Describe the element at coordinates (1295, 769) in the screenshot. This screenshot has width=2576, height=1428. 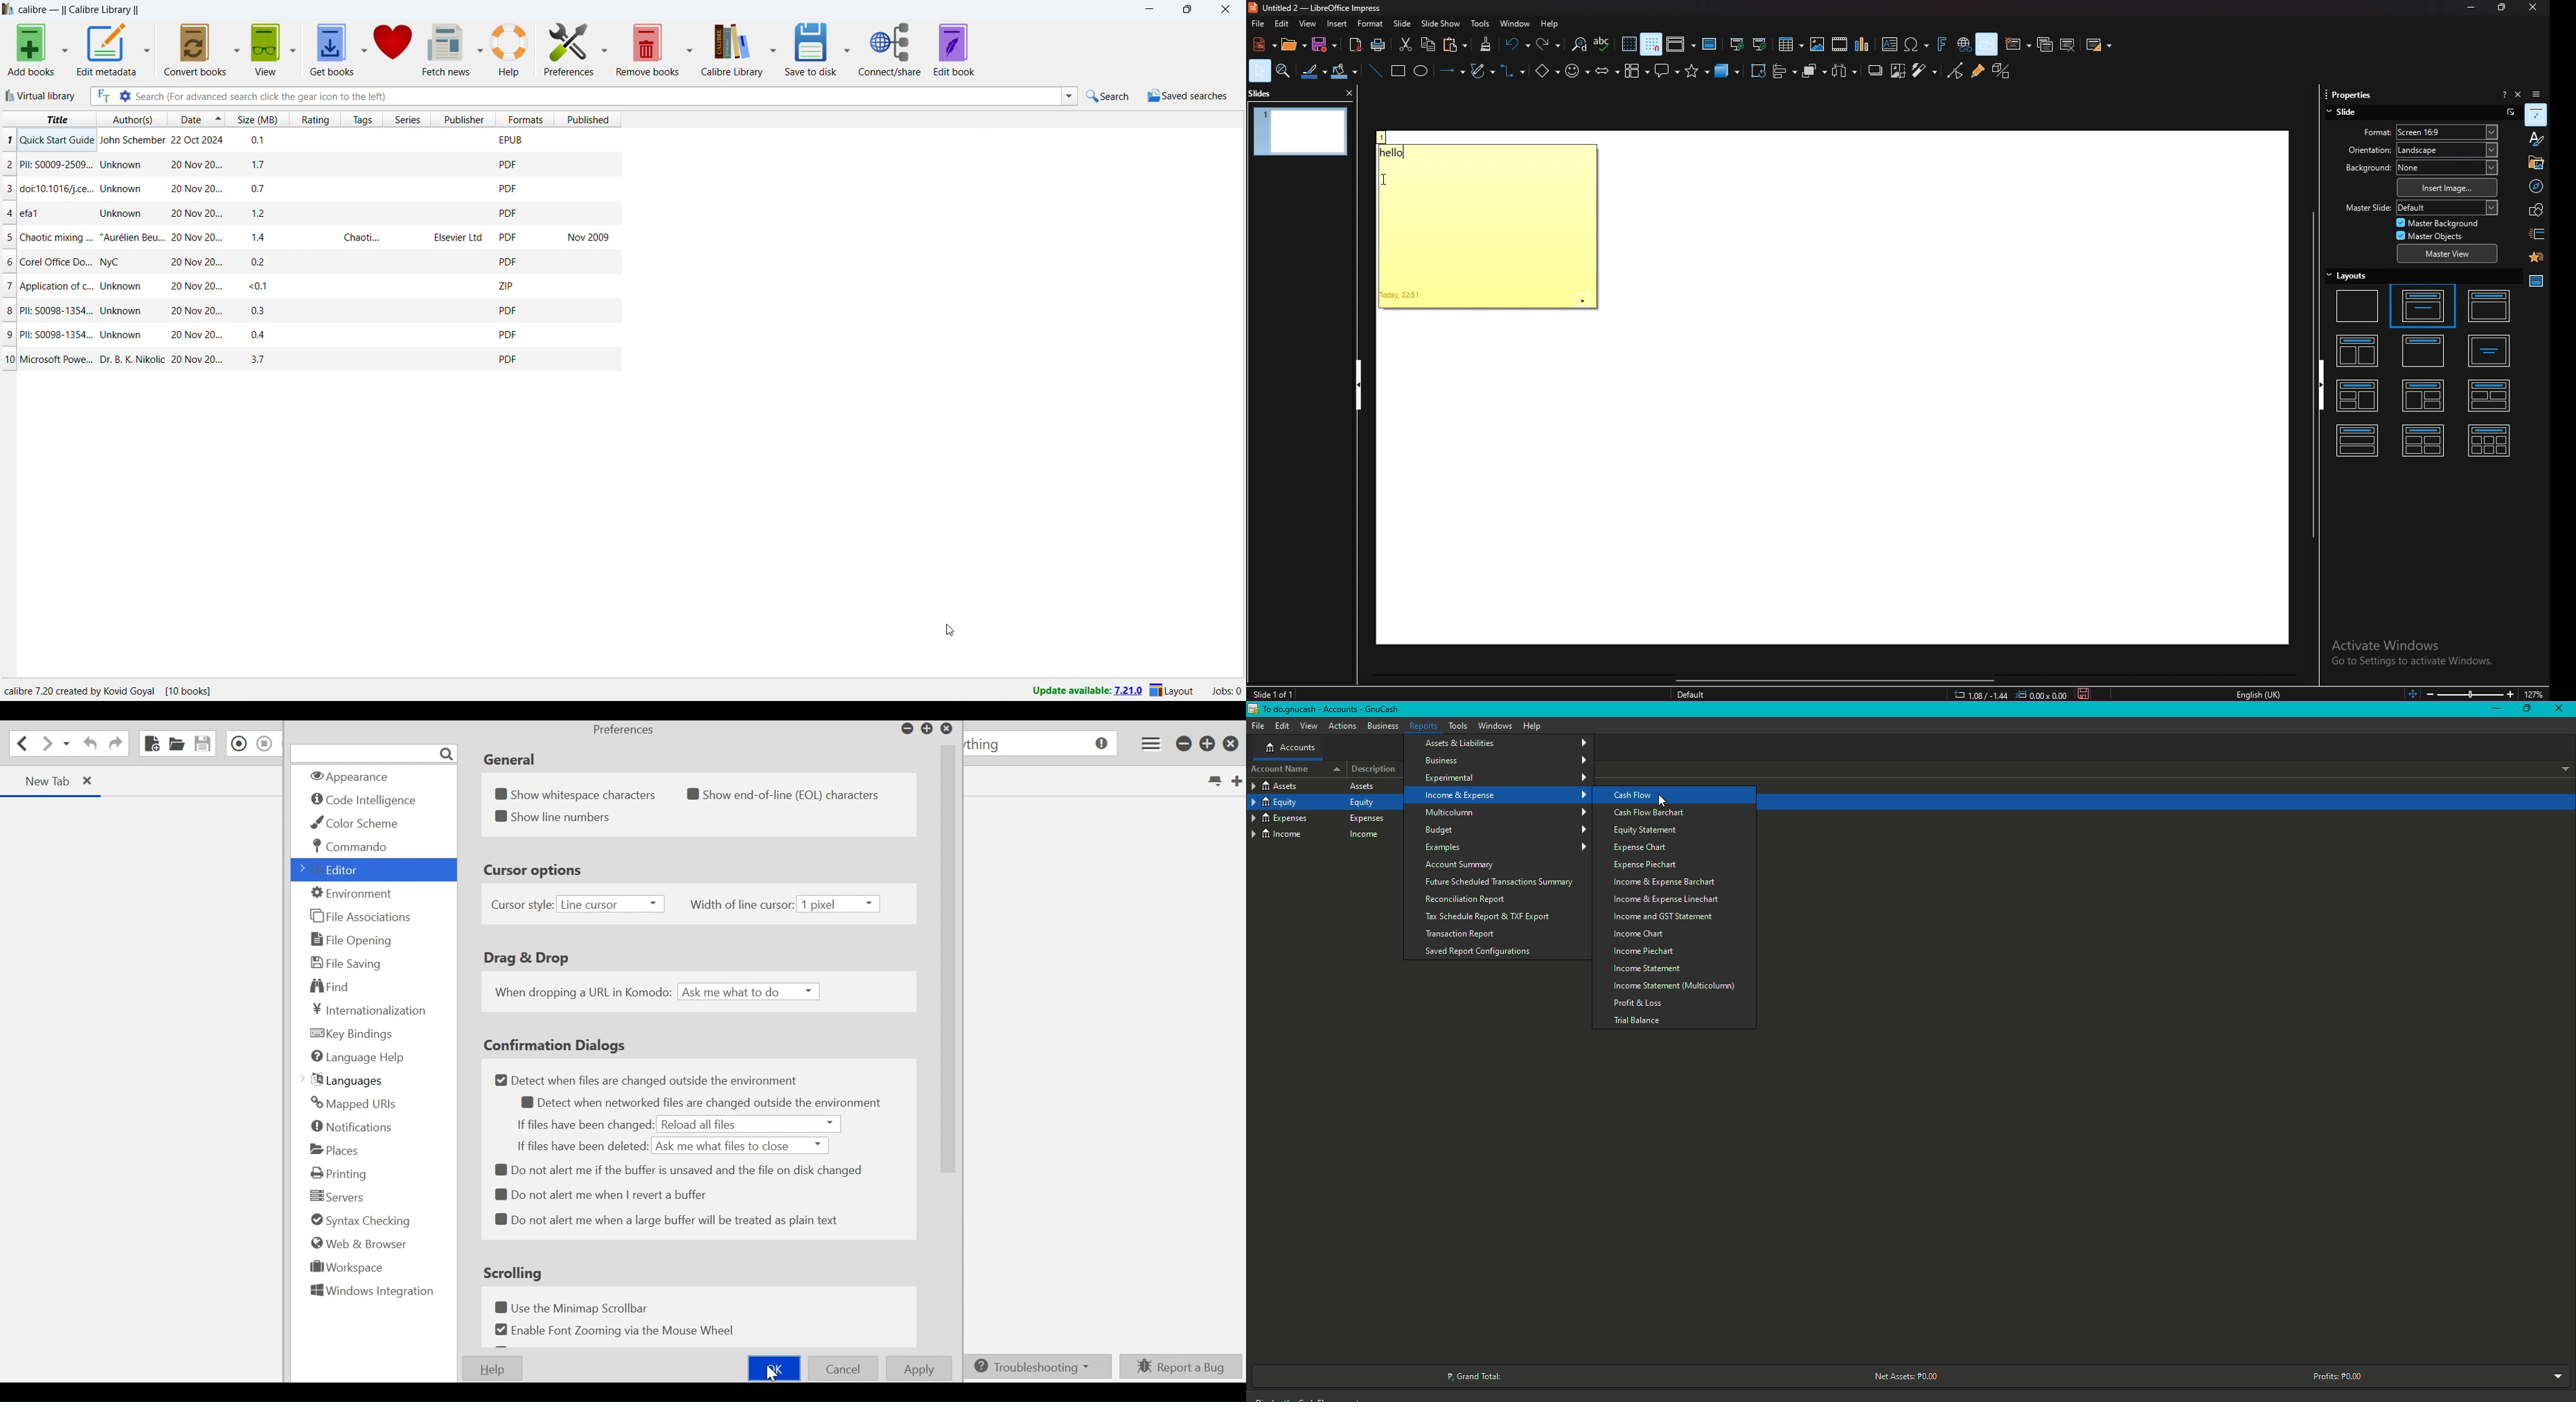
I see `Account name` at that location.